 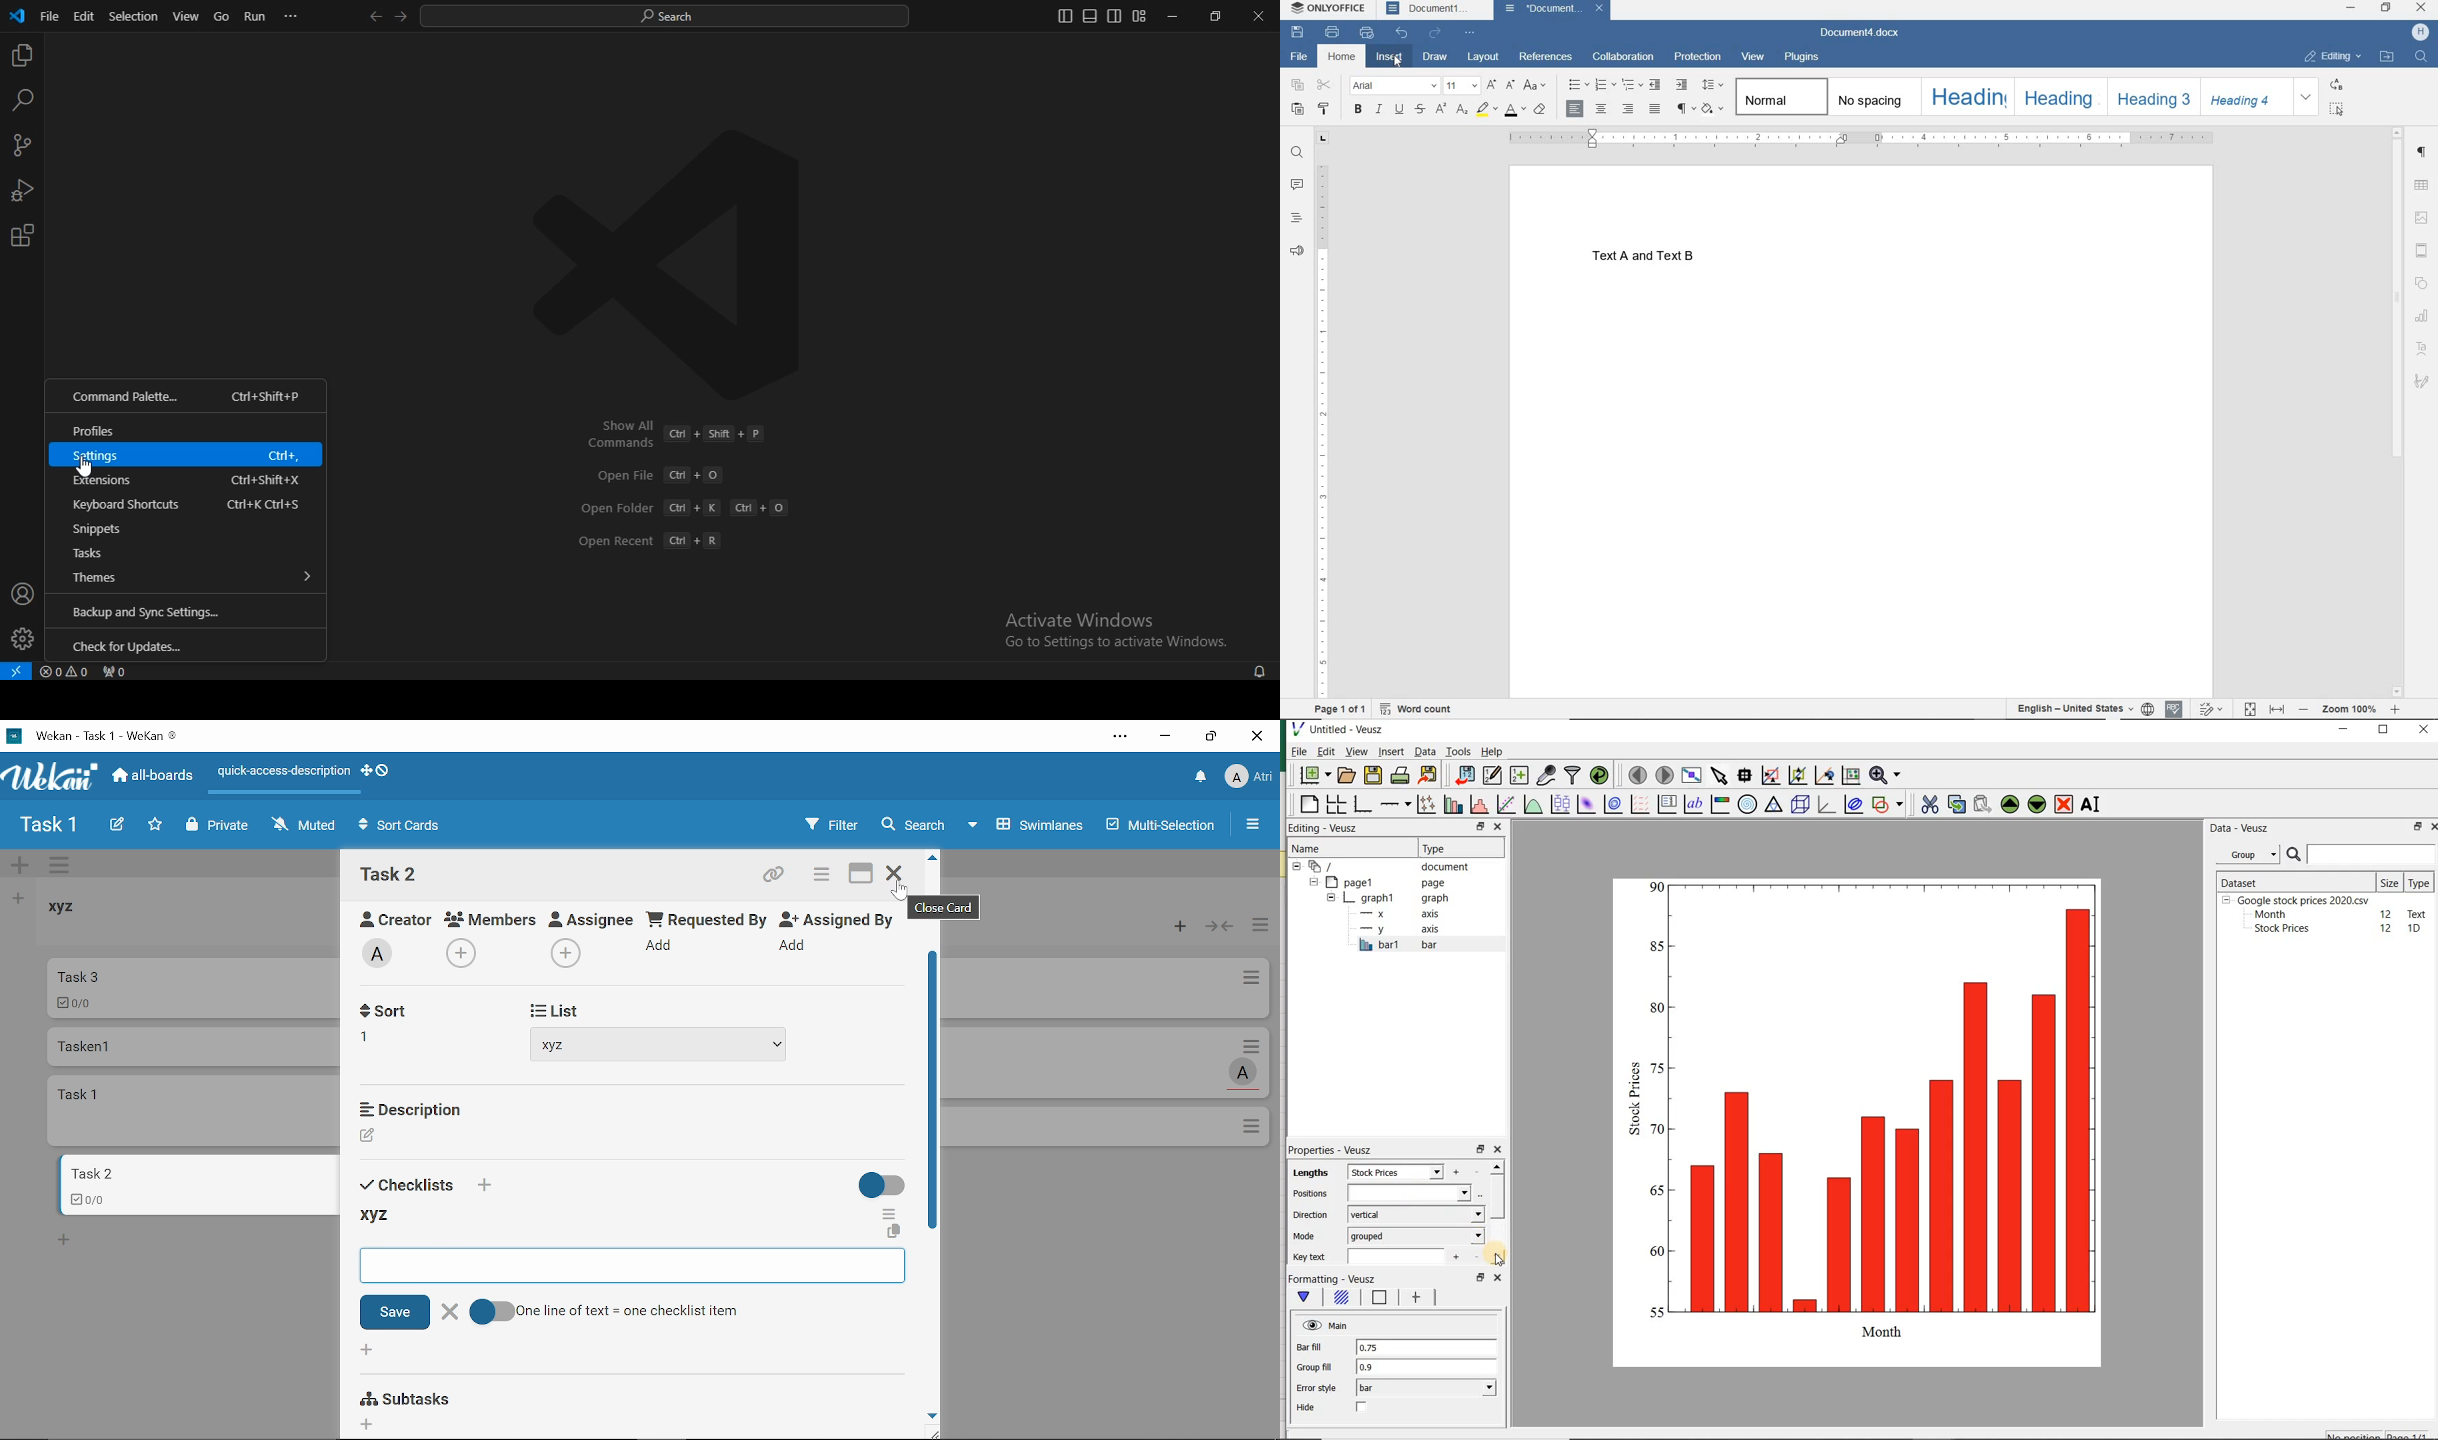 What do you see at coordinates (1398, 110) in the screenshot?
I see `UNDERLINE` at bounding box center [1398, 110].